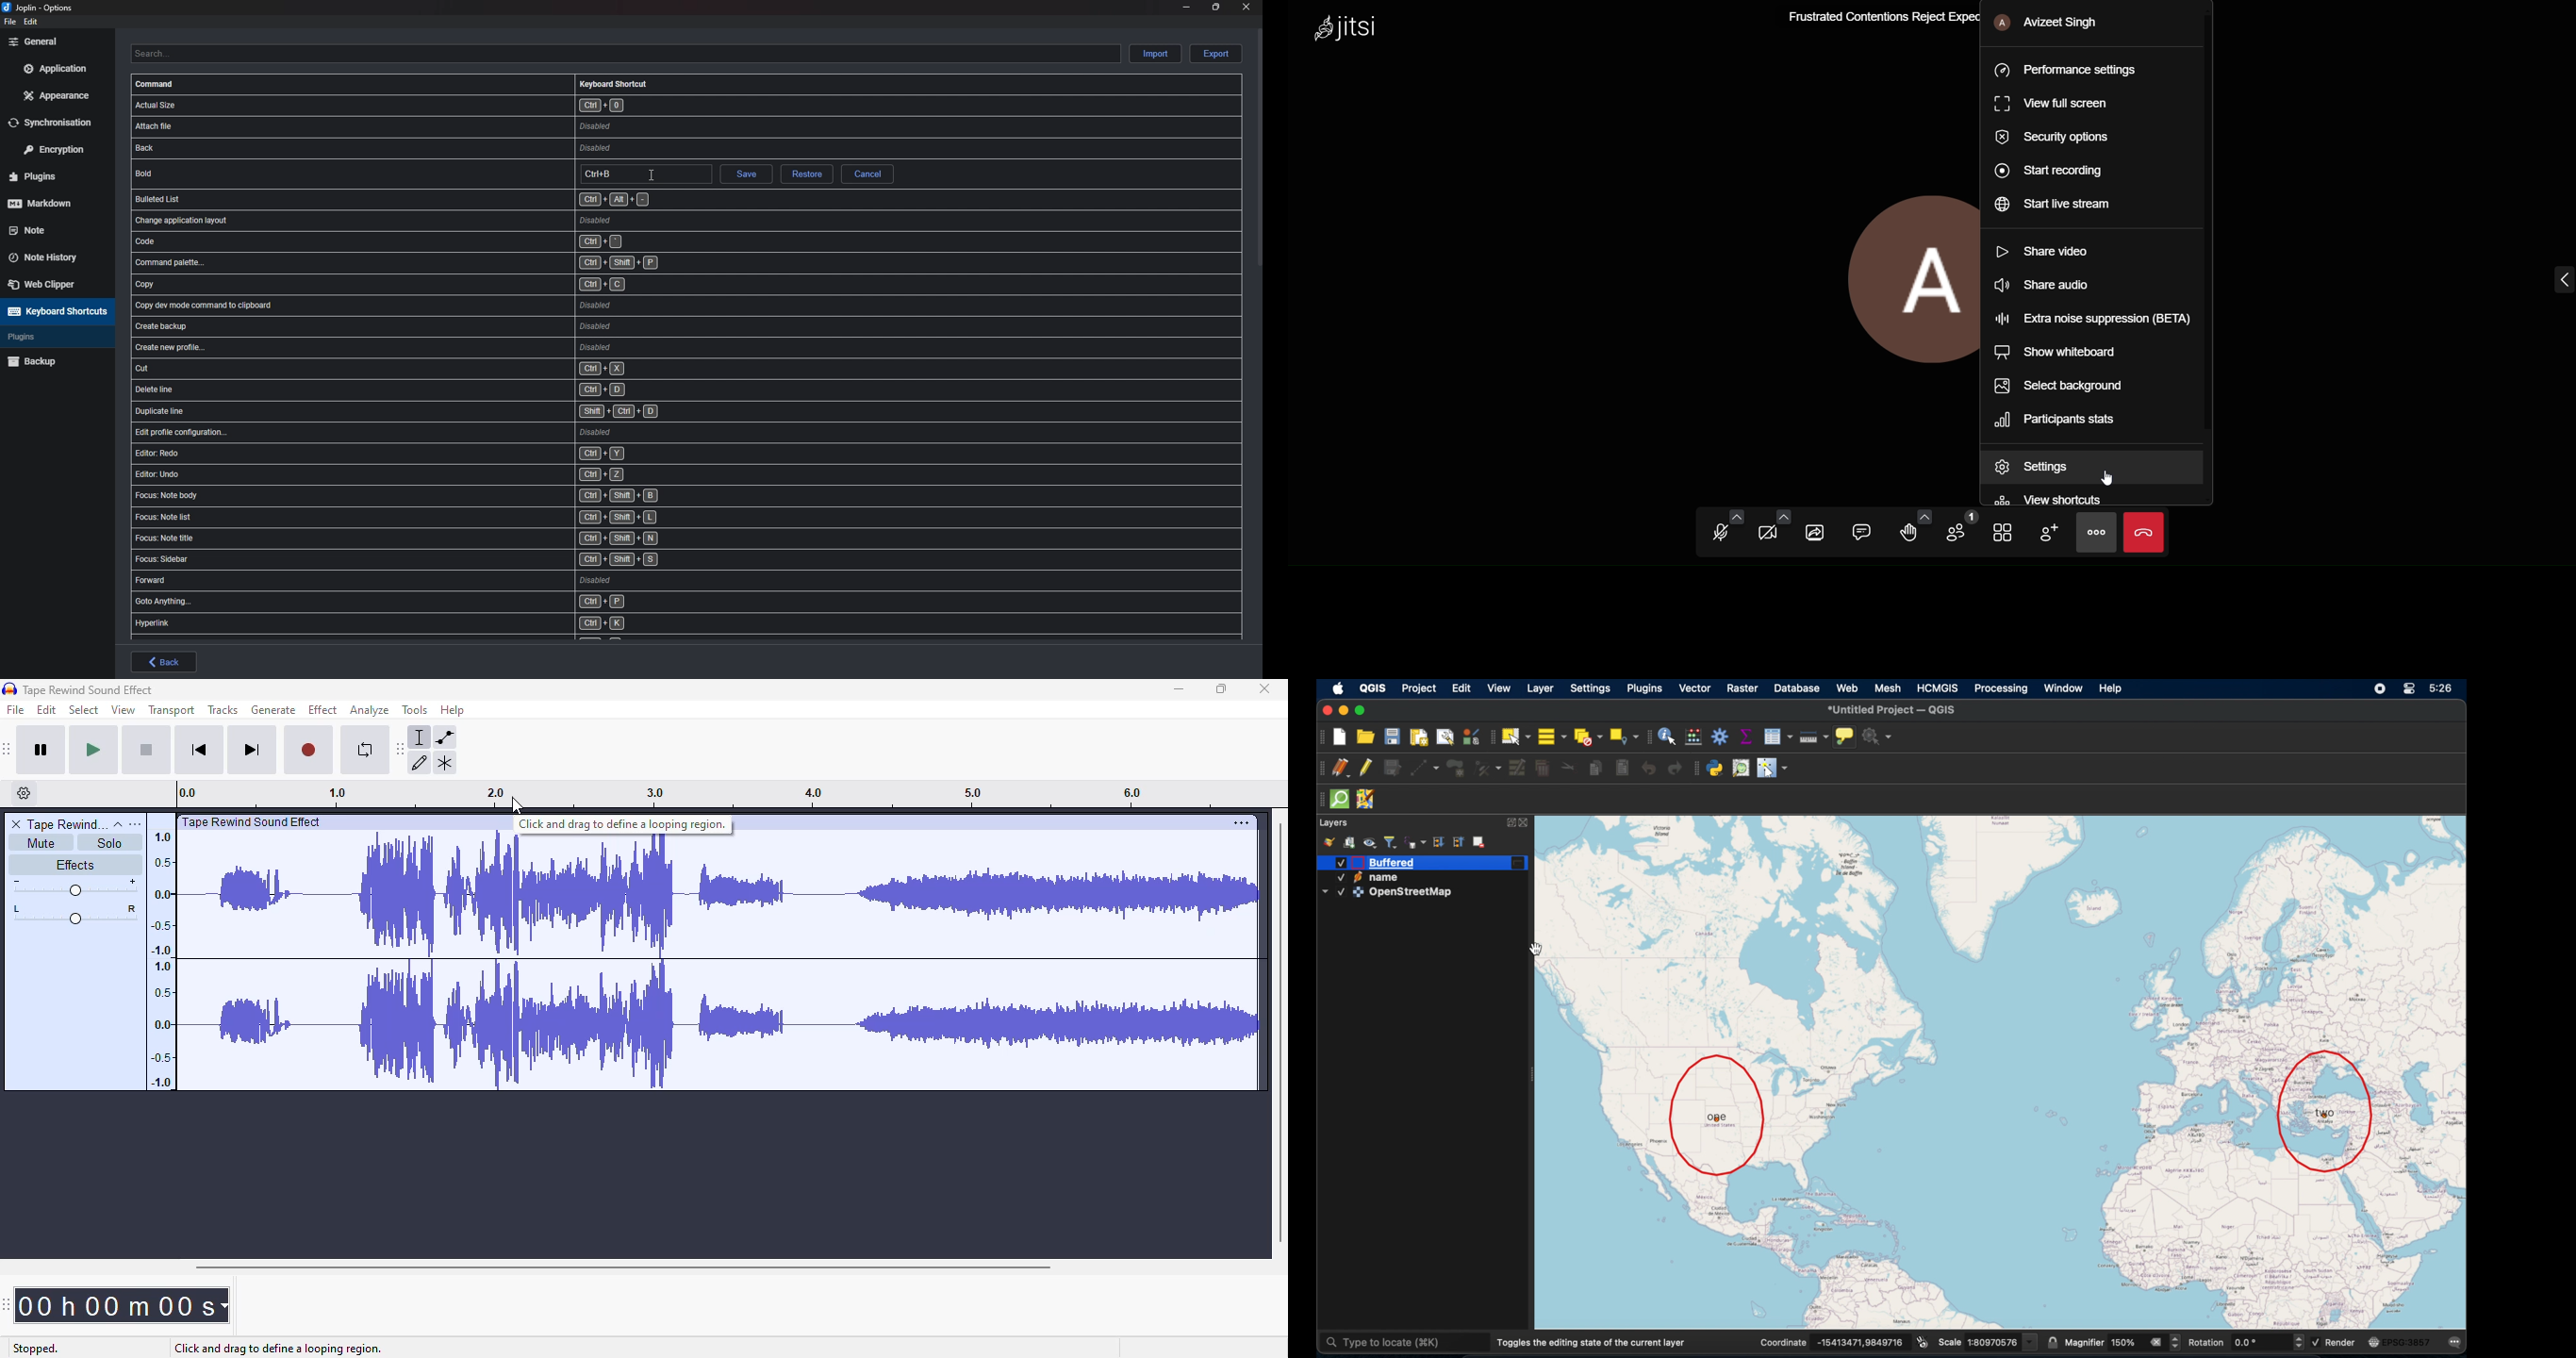 The width and height of the screenshot is (2576, 1372). What do you see at coordinates (1527, 822) in the screenshot?
I see `close` at bounding box center [1527, 822].